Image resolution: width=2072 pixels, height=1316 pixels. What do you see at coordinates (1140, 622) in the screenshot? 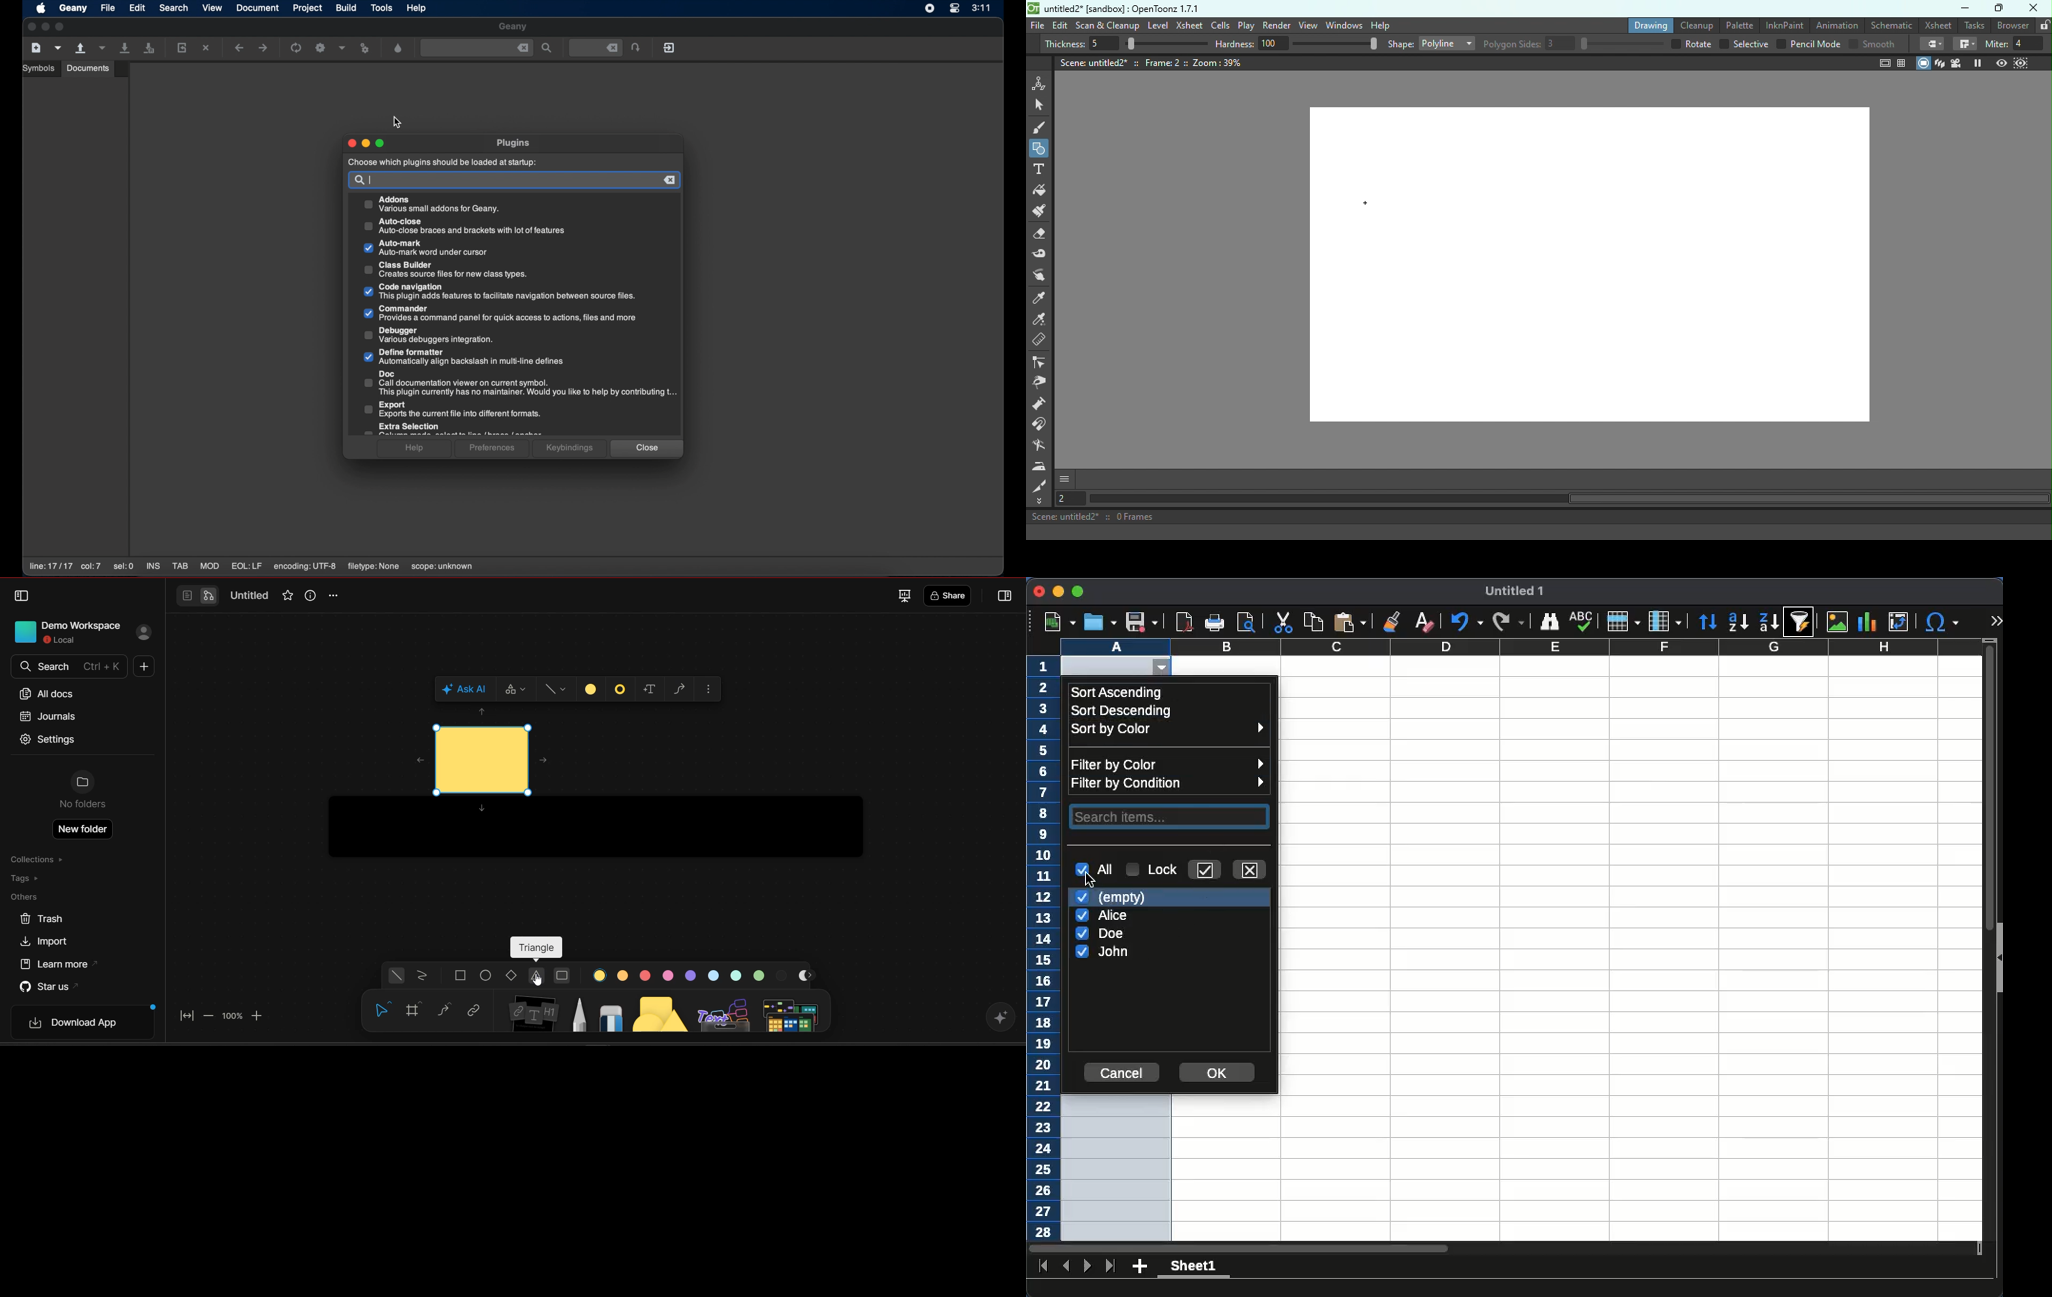
I see `save` at bounding box center [1140, 622].